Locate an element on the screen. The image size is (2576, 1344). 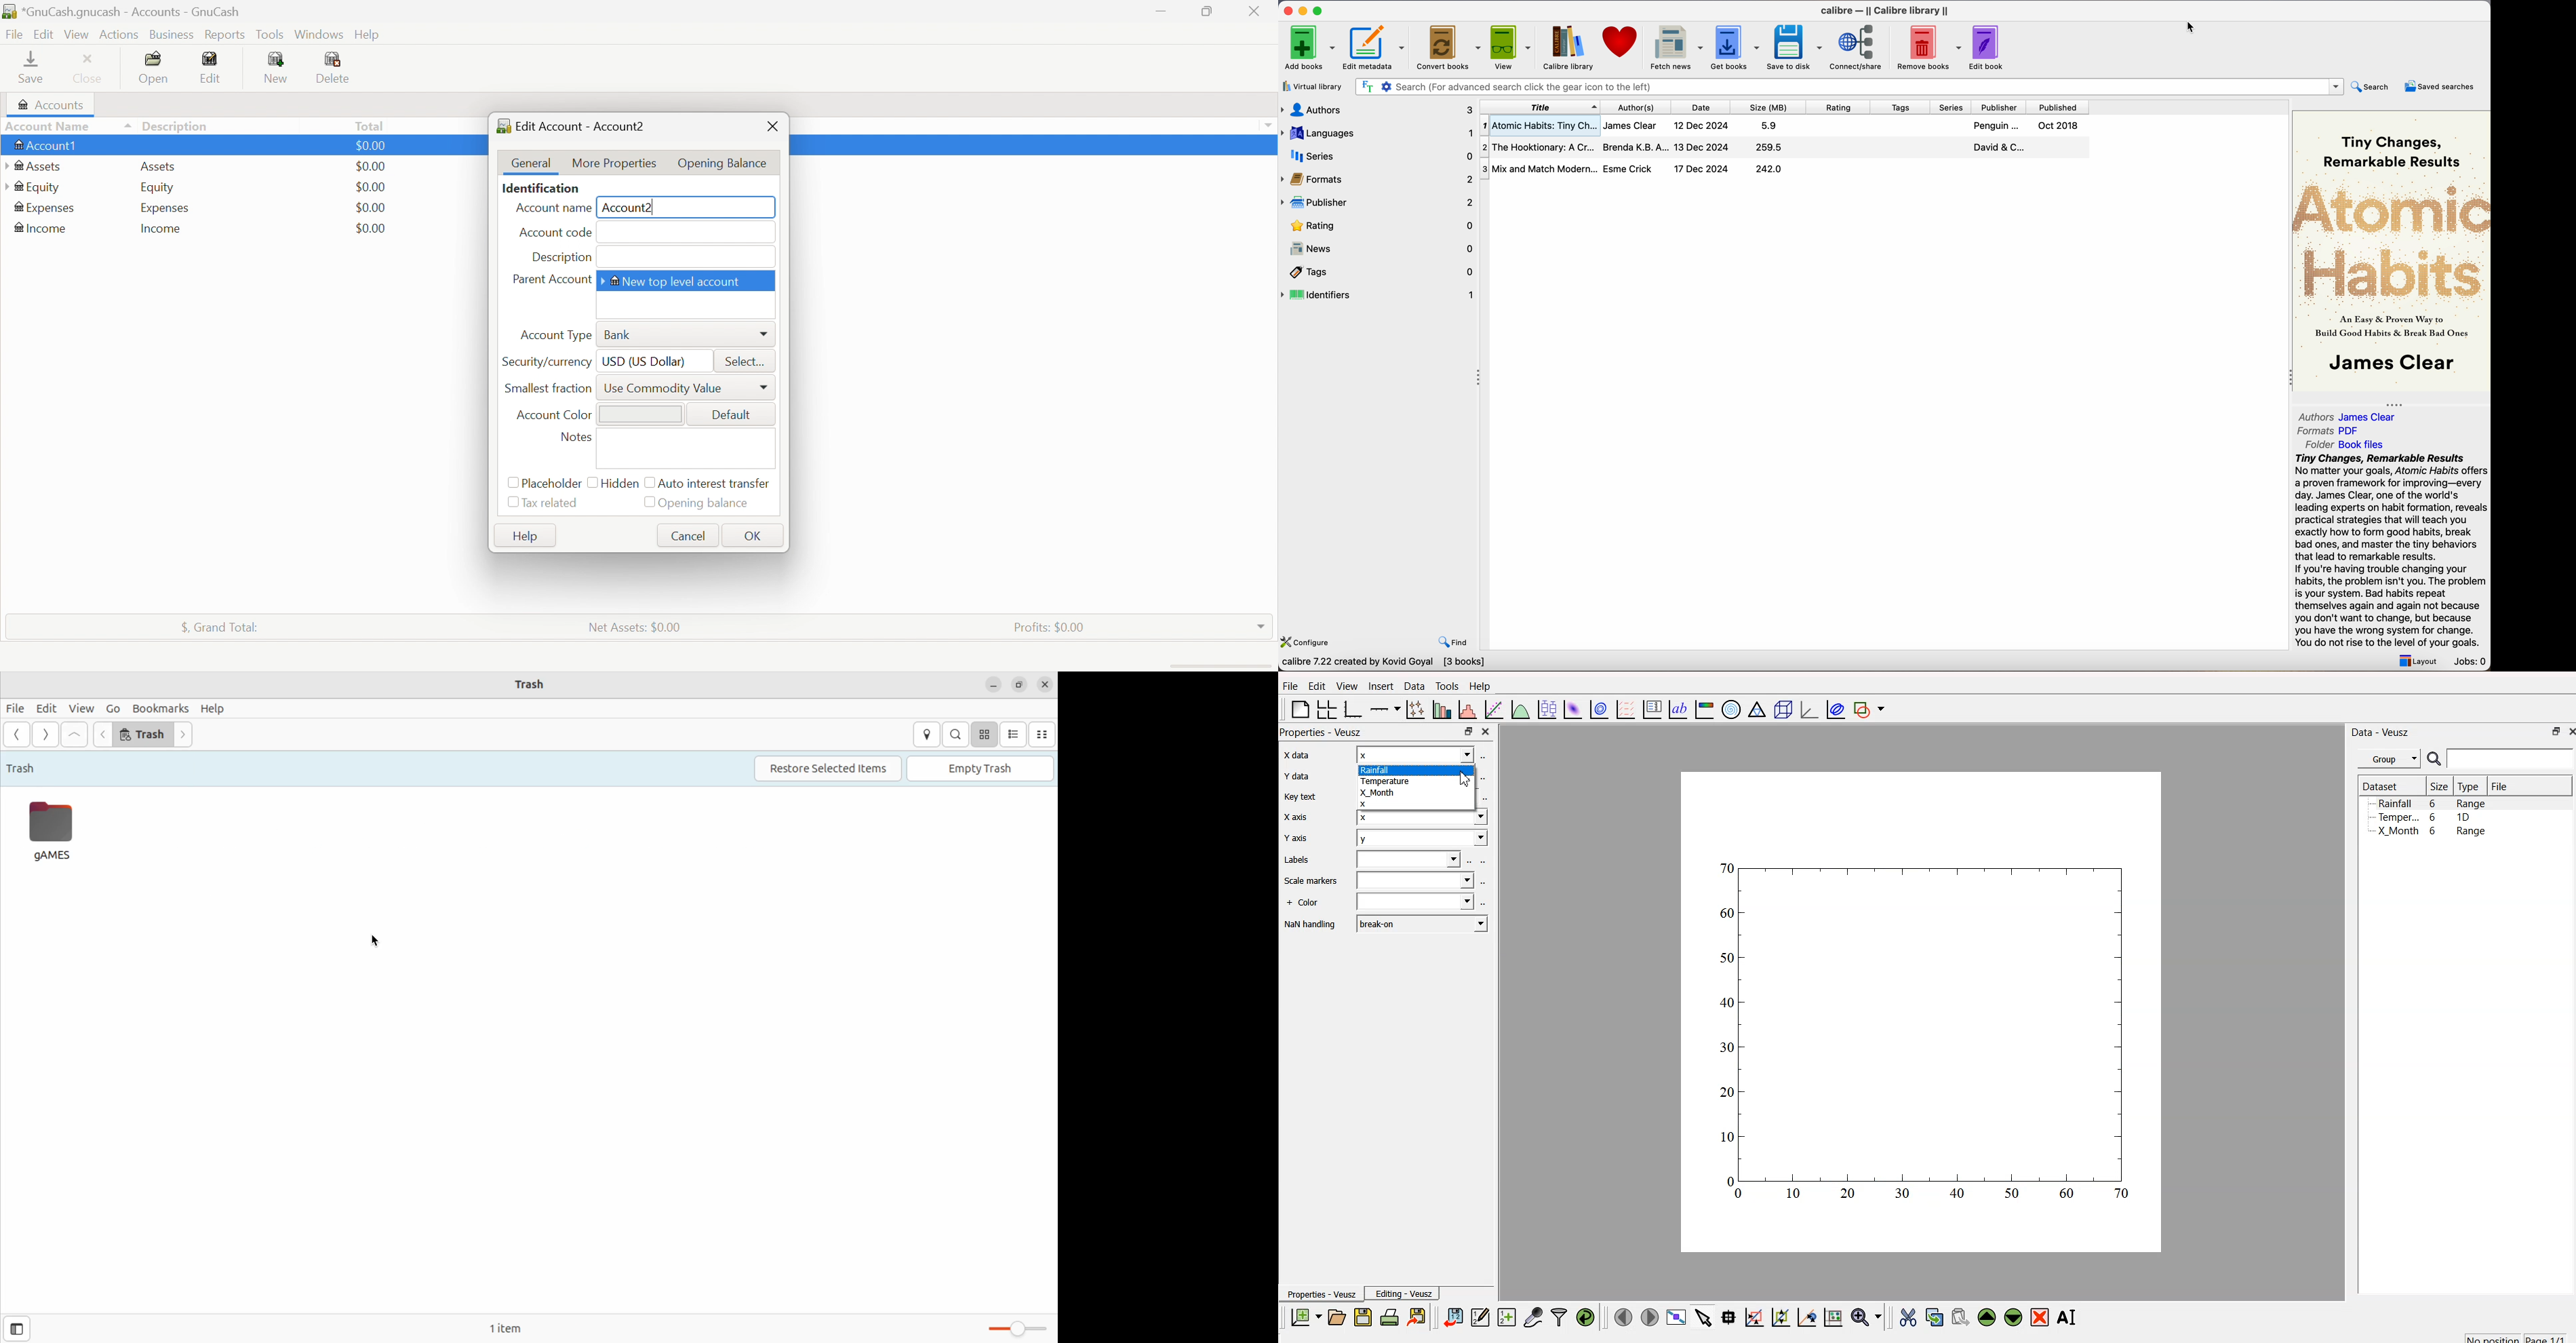
languages is located at coordinates (1377, 132).